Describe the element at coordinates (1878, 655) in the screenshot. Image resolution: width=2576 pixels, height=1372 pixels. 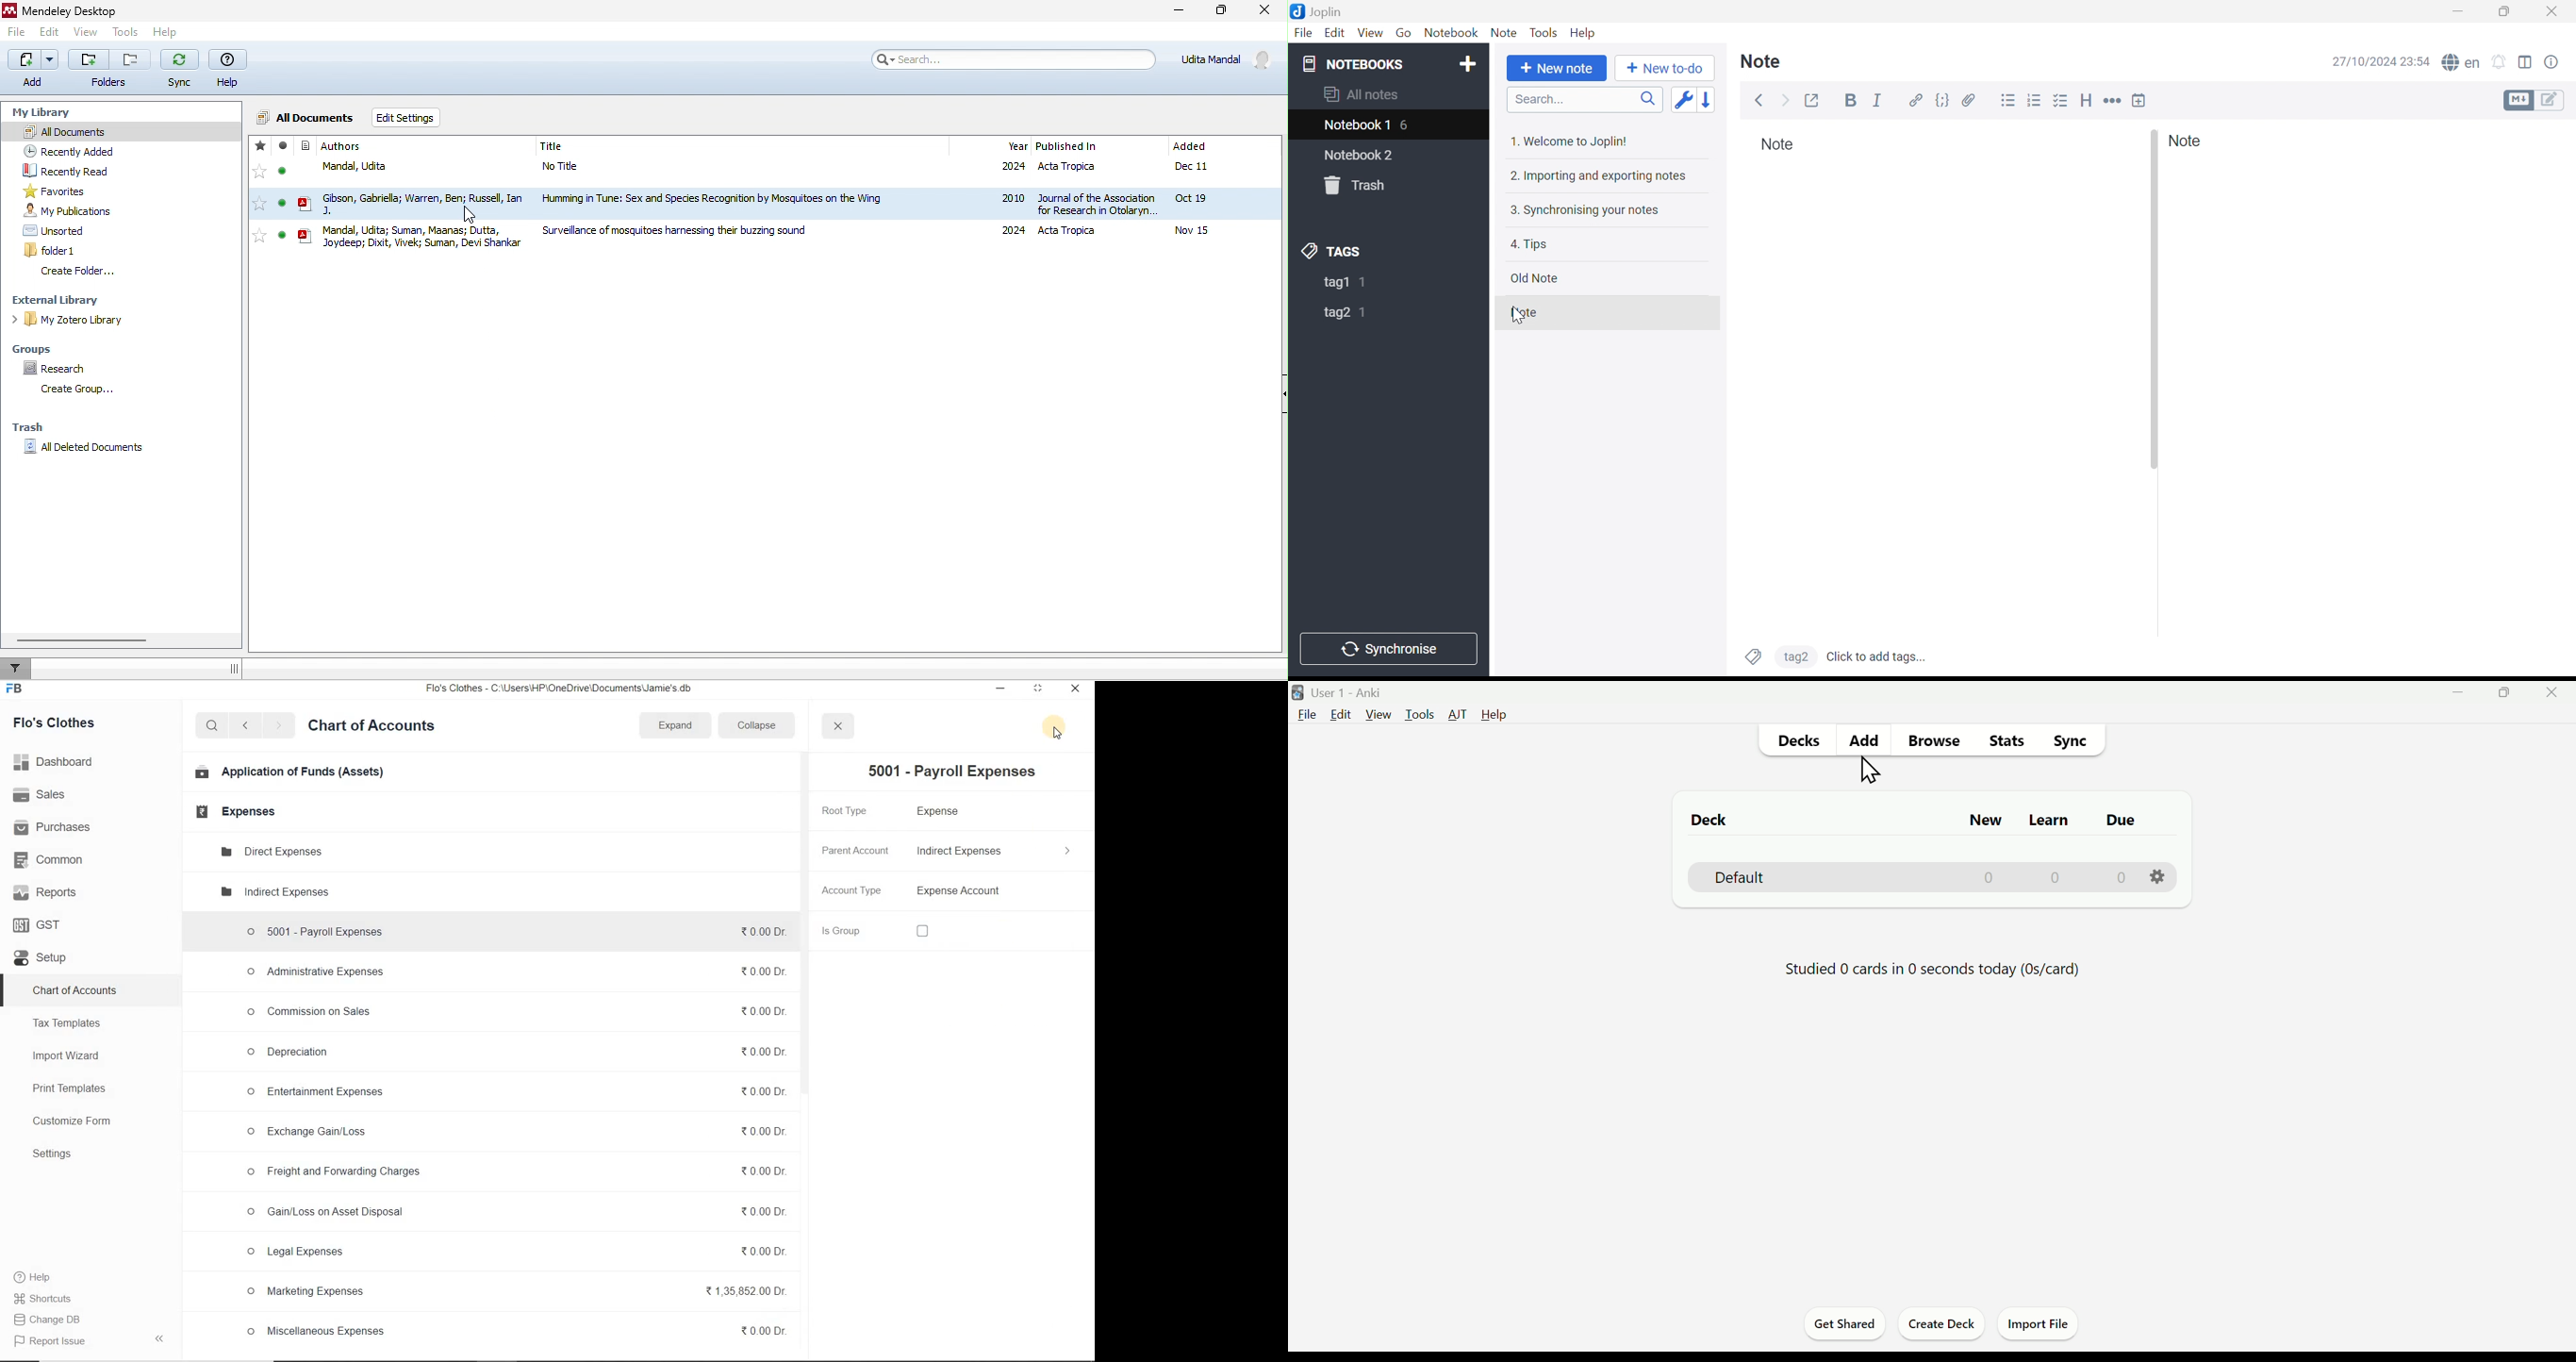
I see `Click to add tags` at that location.